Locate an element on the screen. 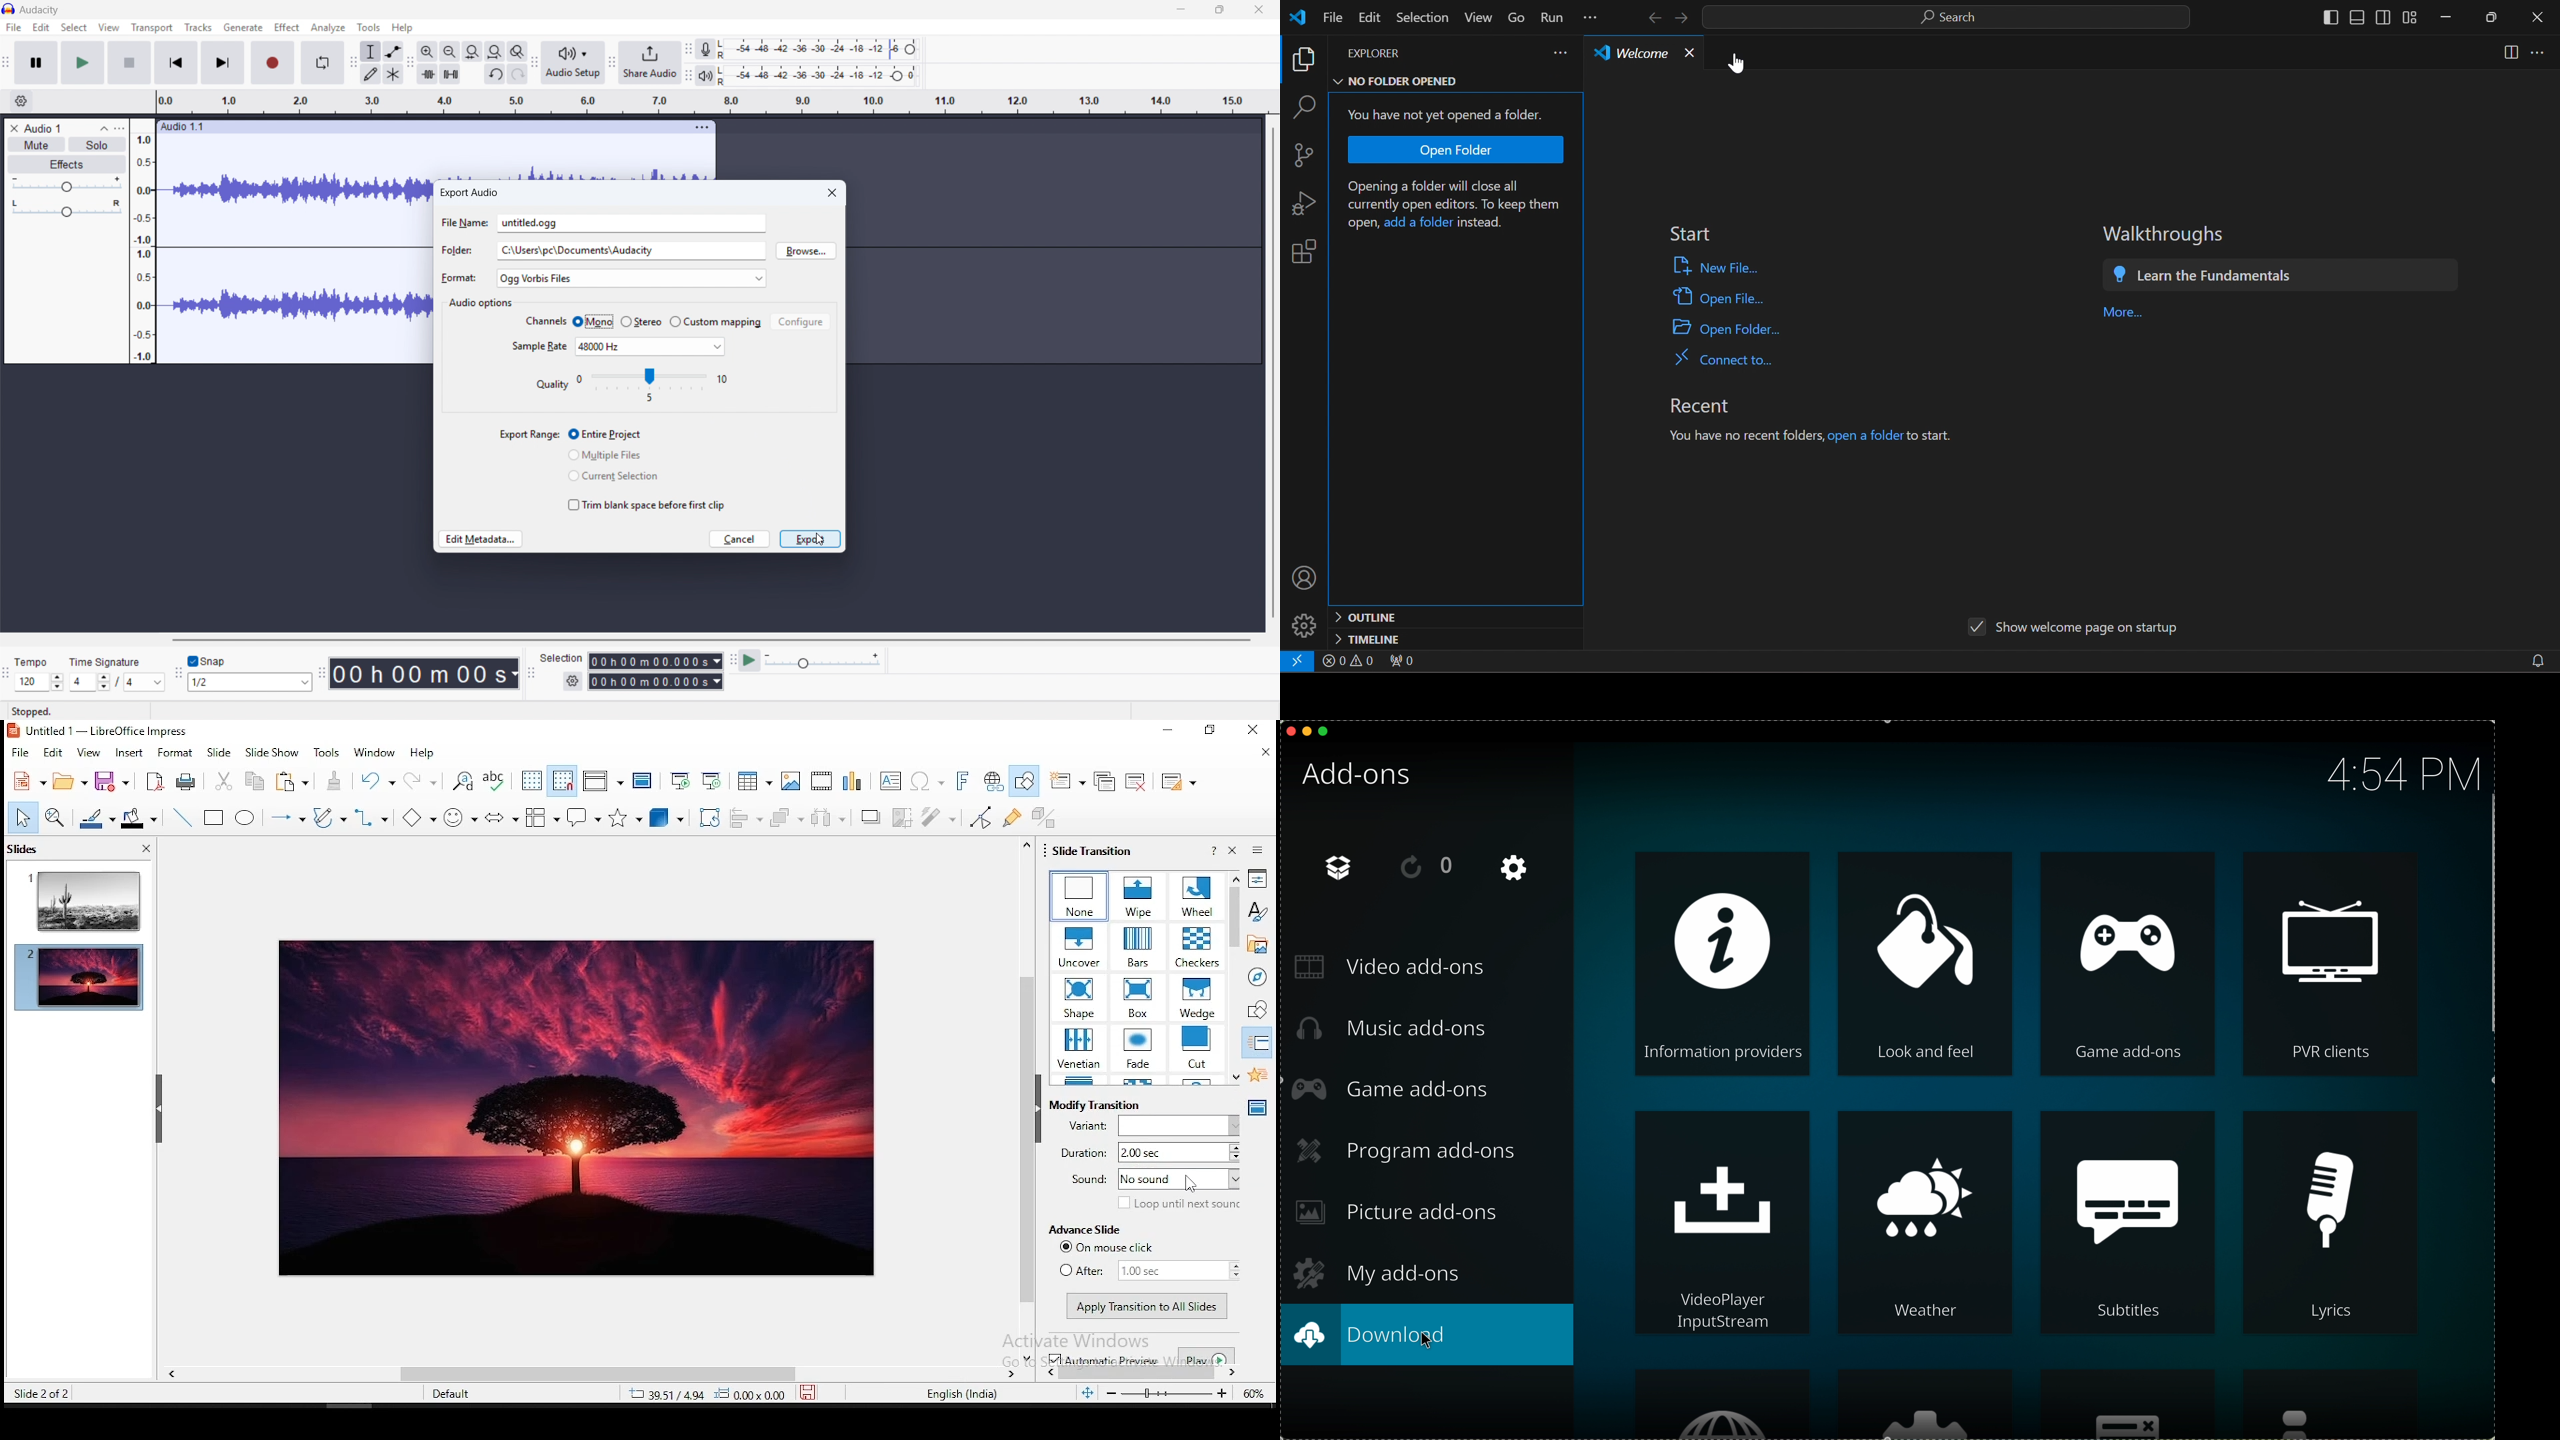 The width and height of the screenshot is (2576, 1456). Solo  is located at coordinates (96, 145).